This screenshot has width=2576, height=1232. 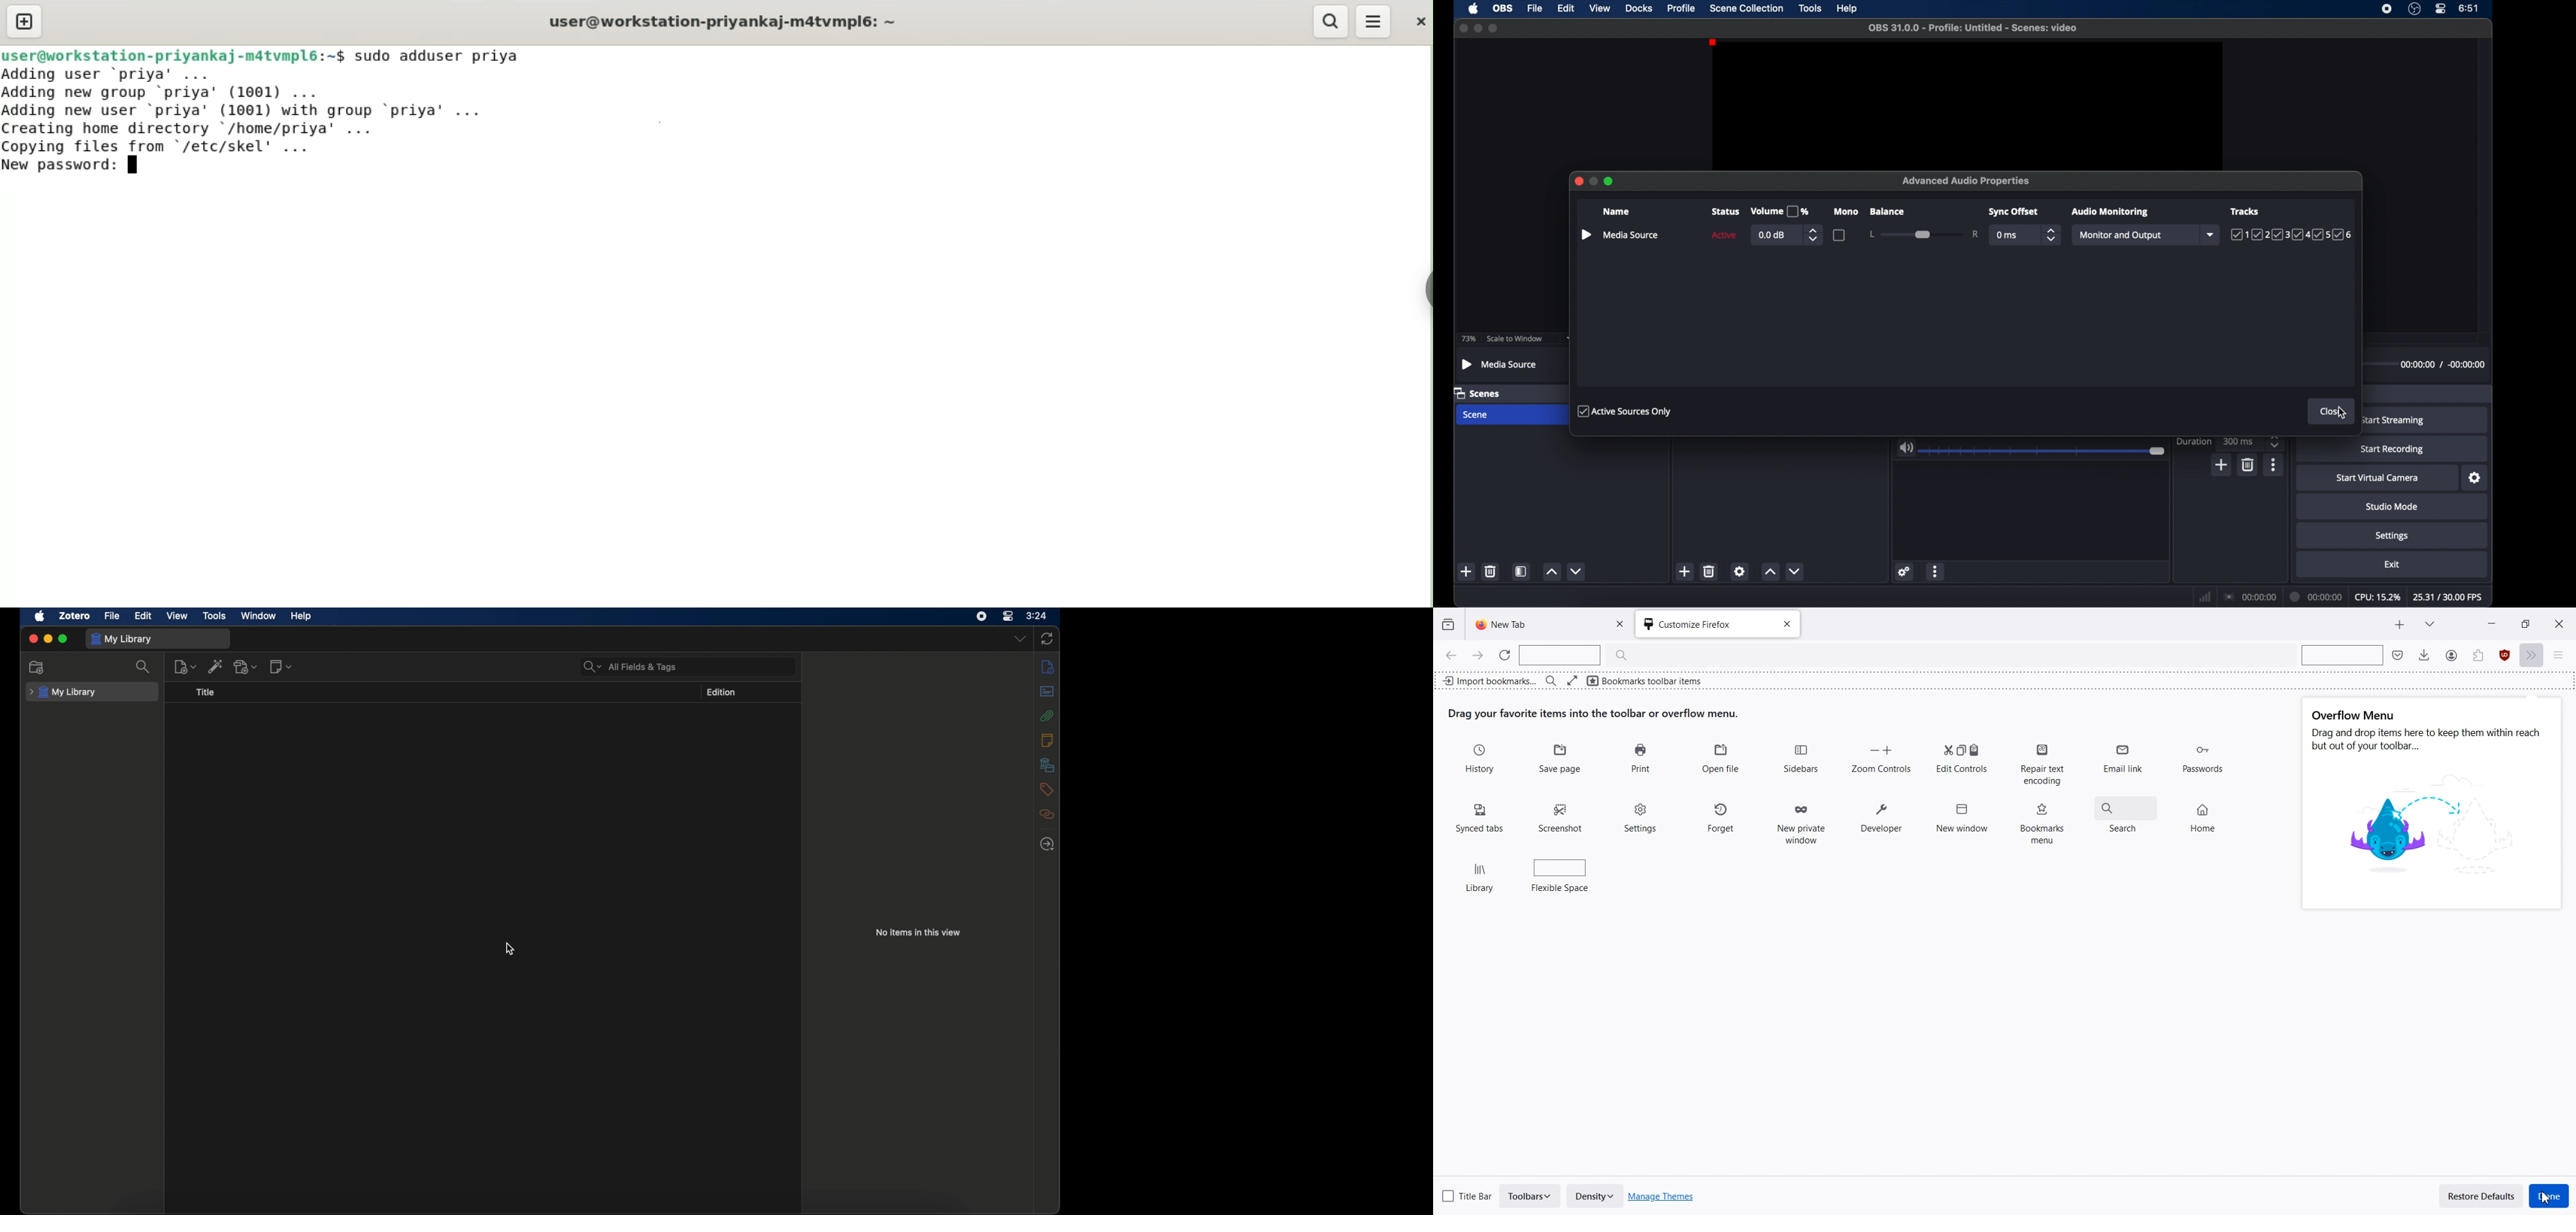 I want to click on file, so click(x=1535, y=8).